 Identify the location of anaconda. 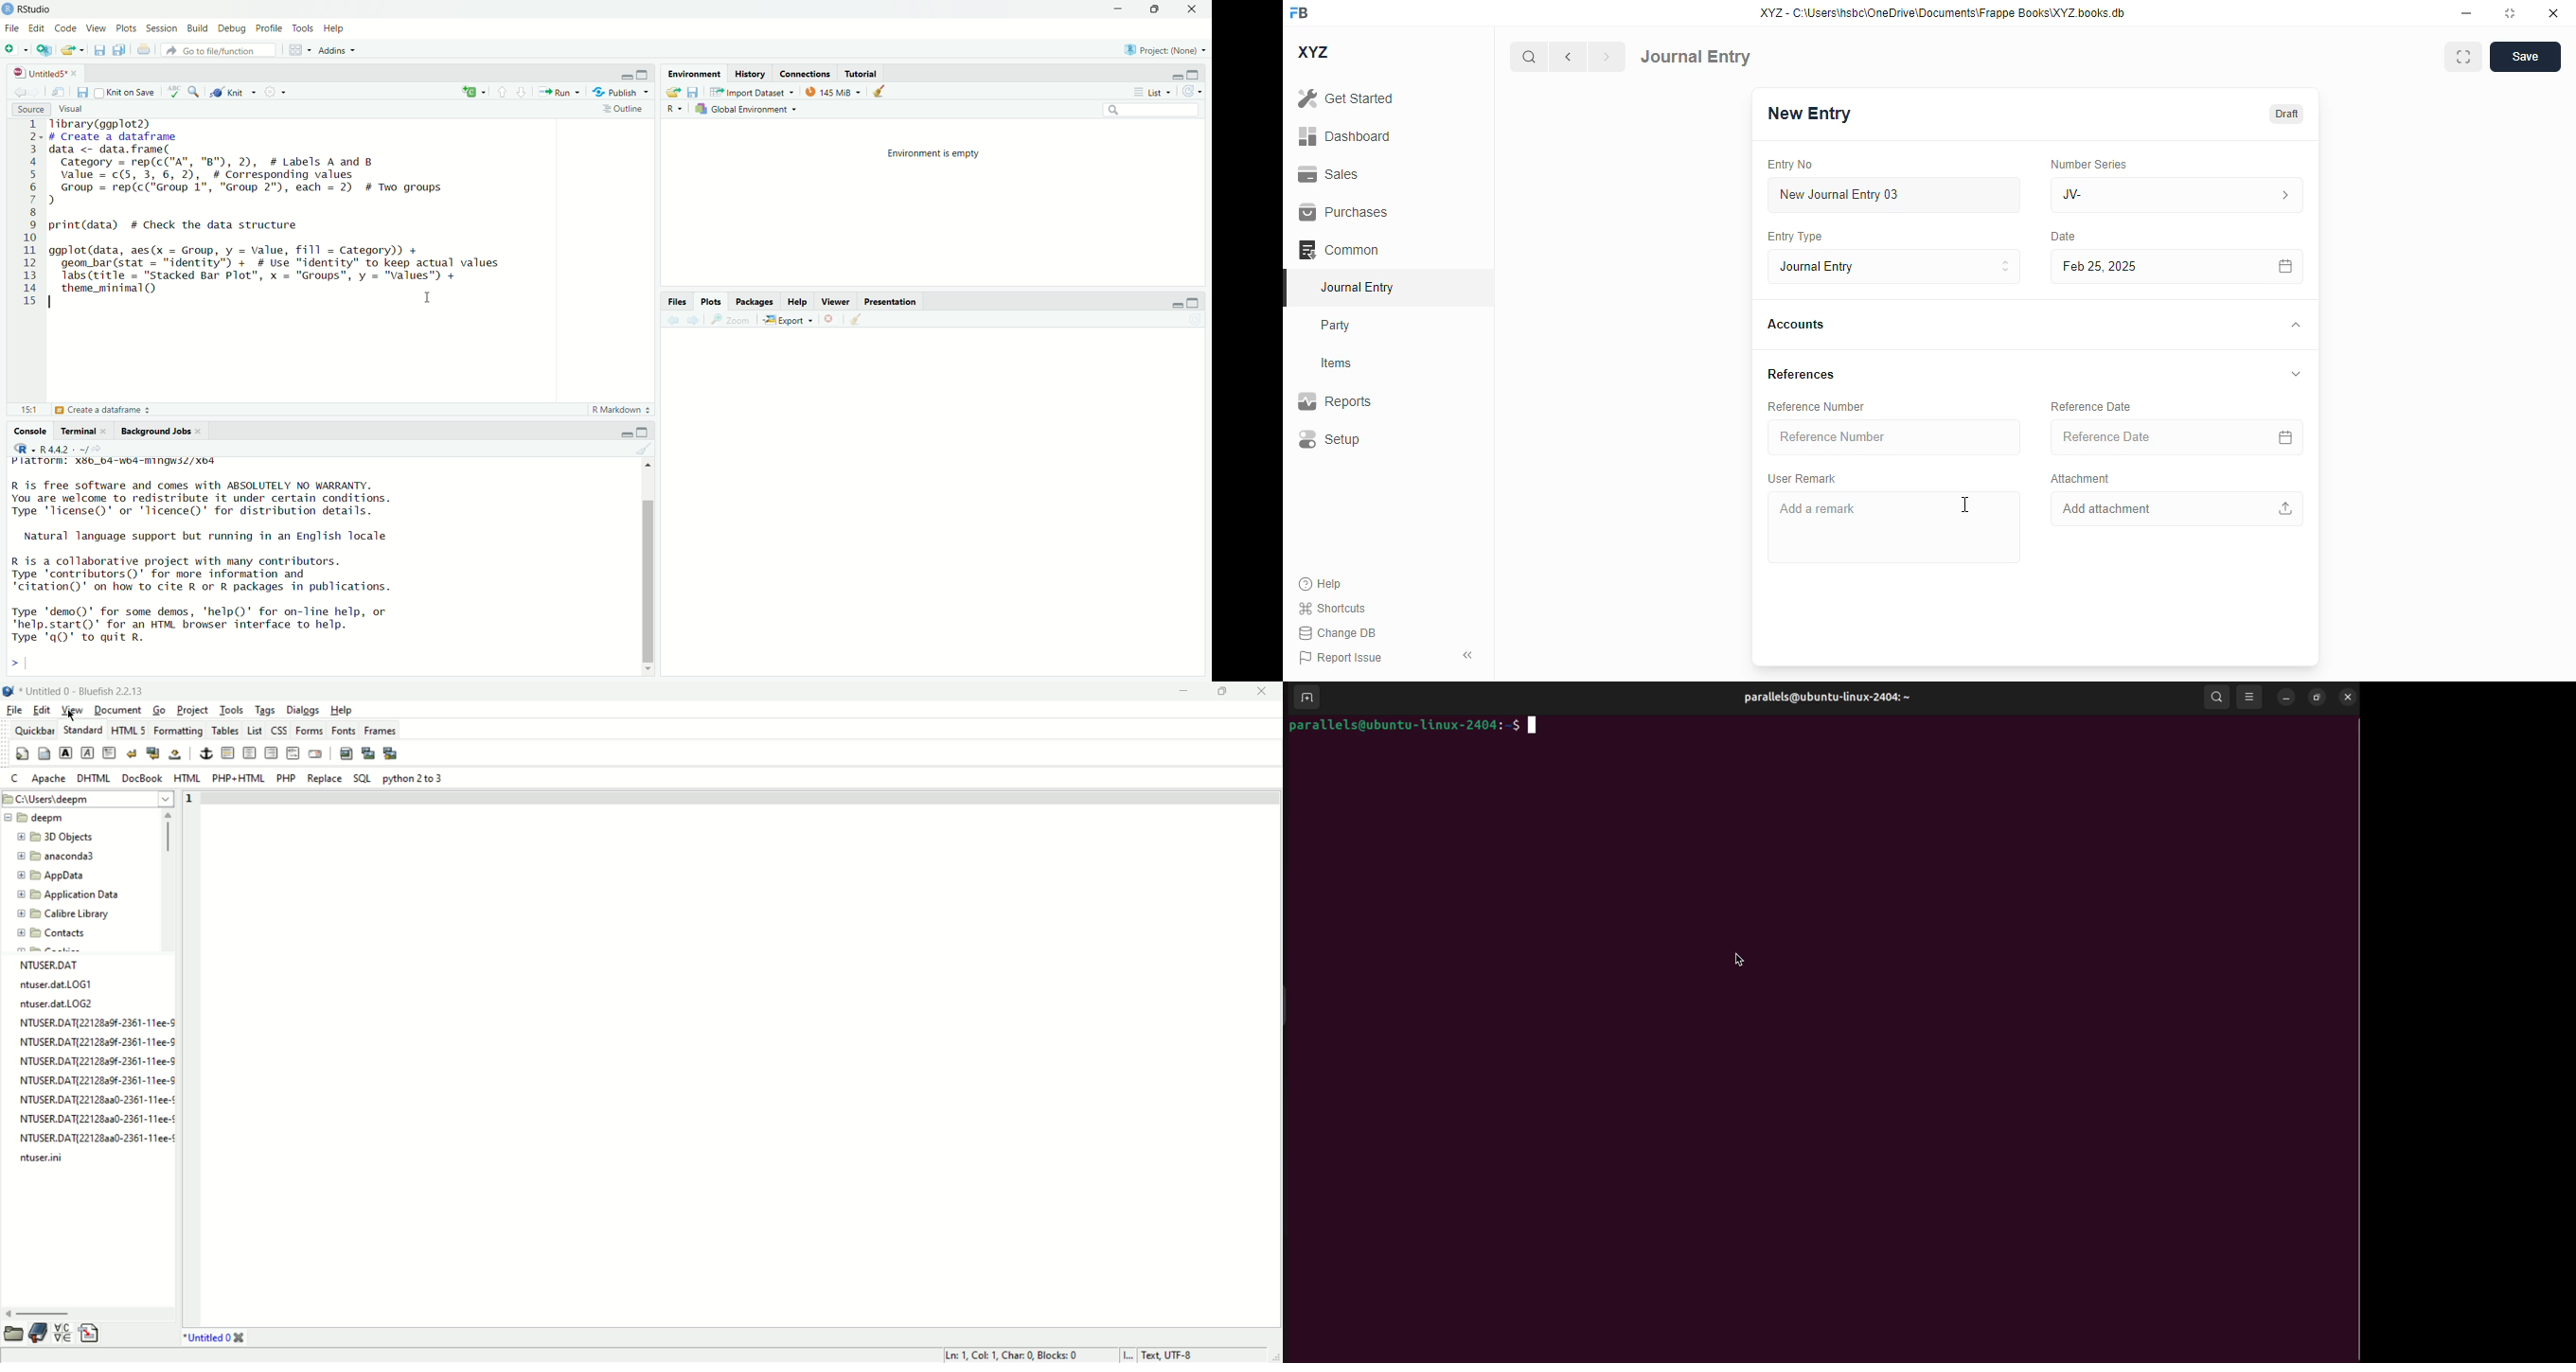
(61, 858).